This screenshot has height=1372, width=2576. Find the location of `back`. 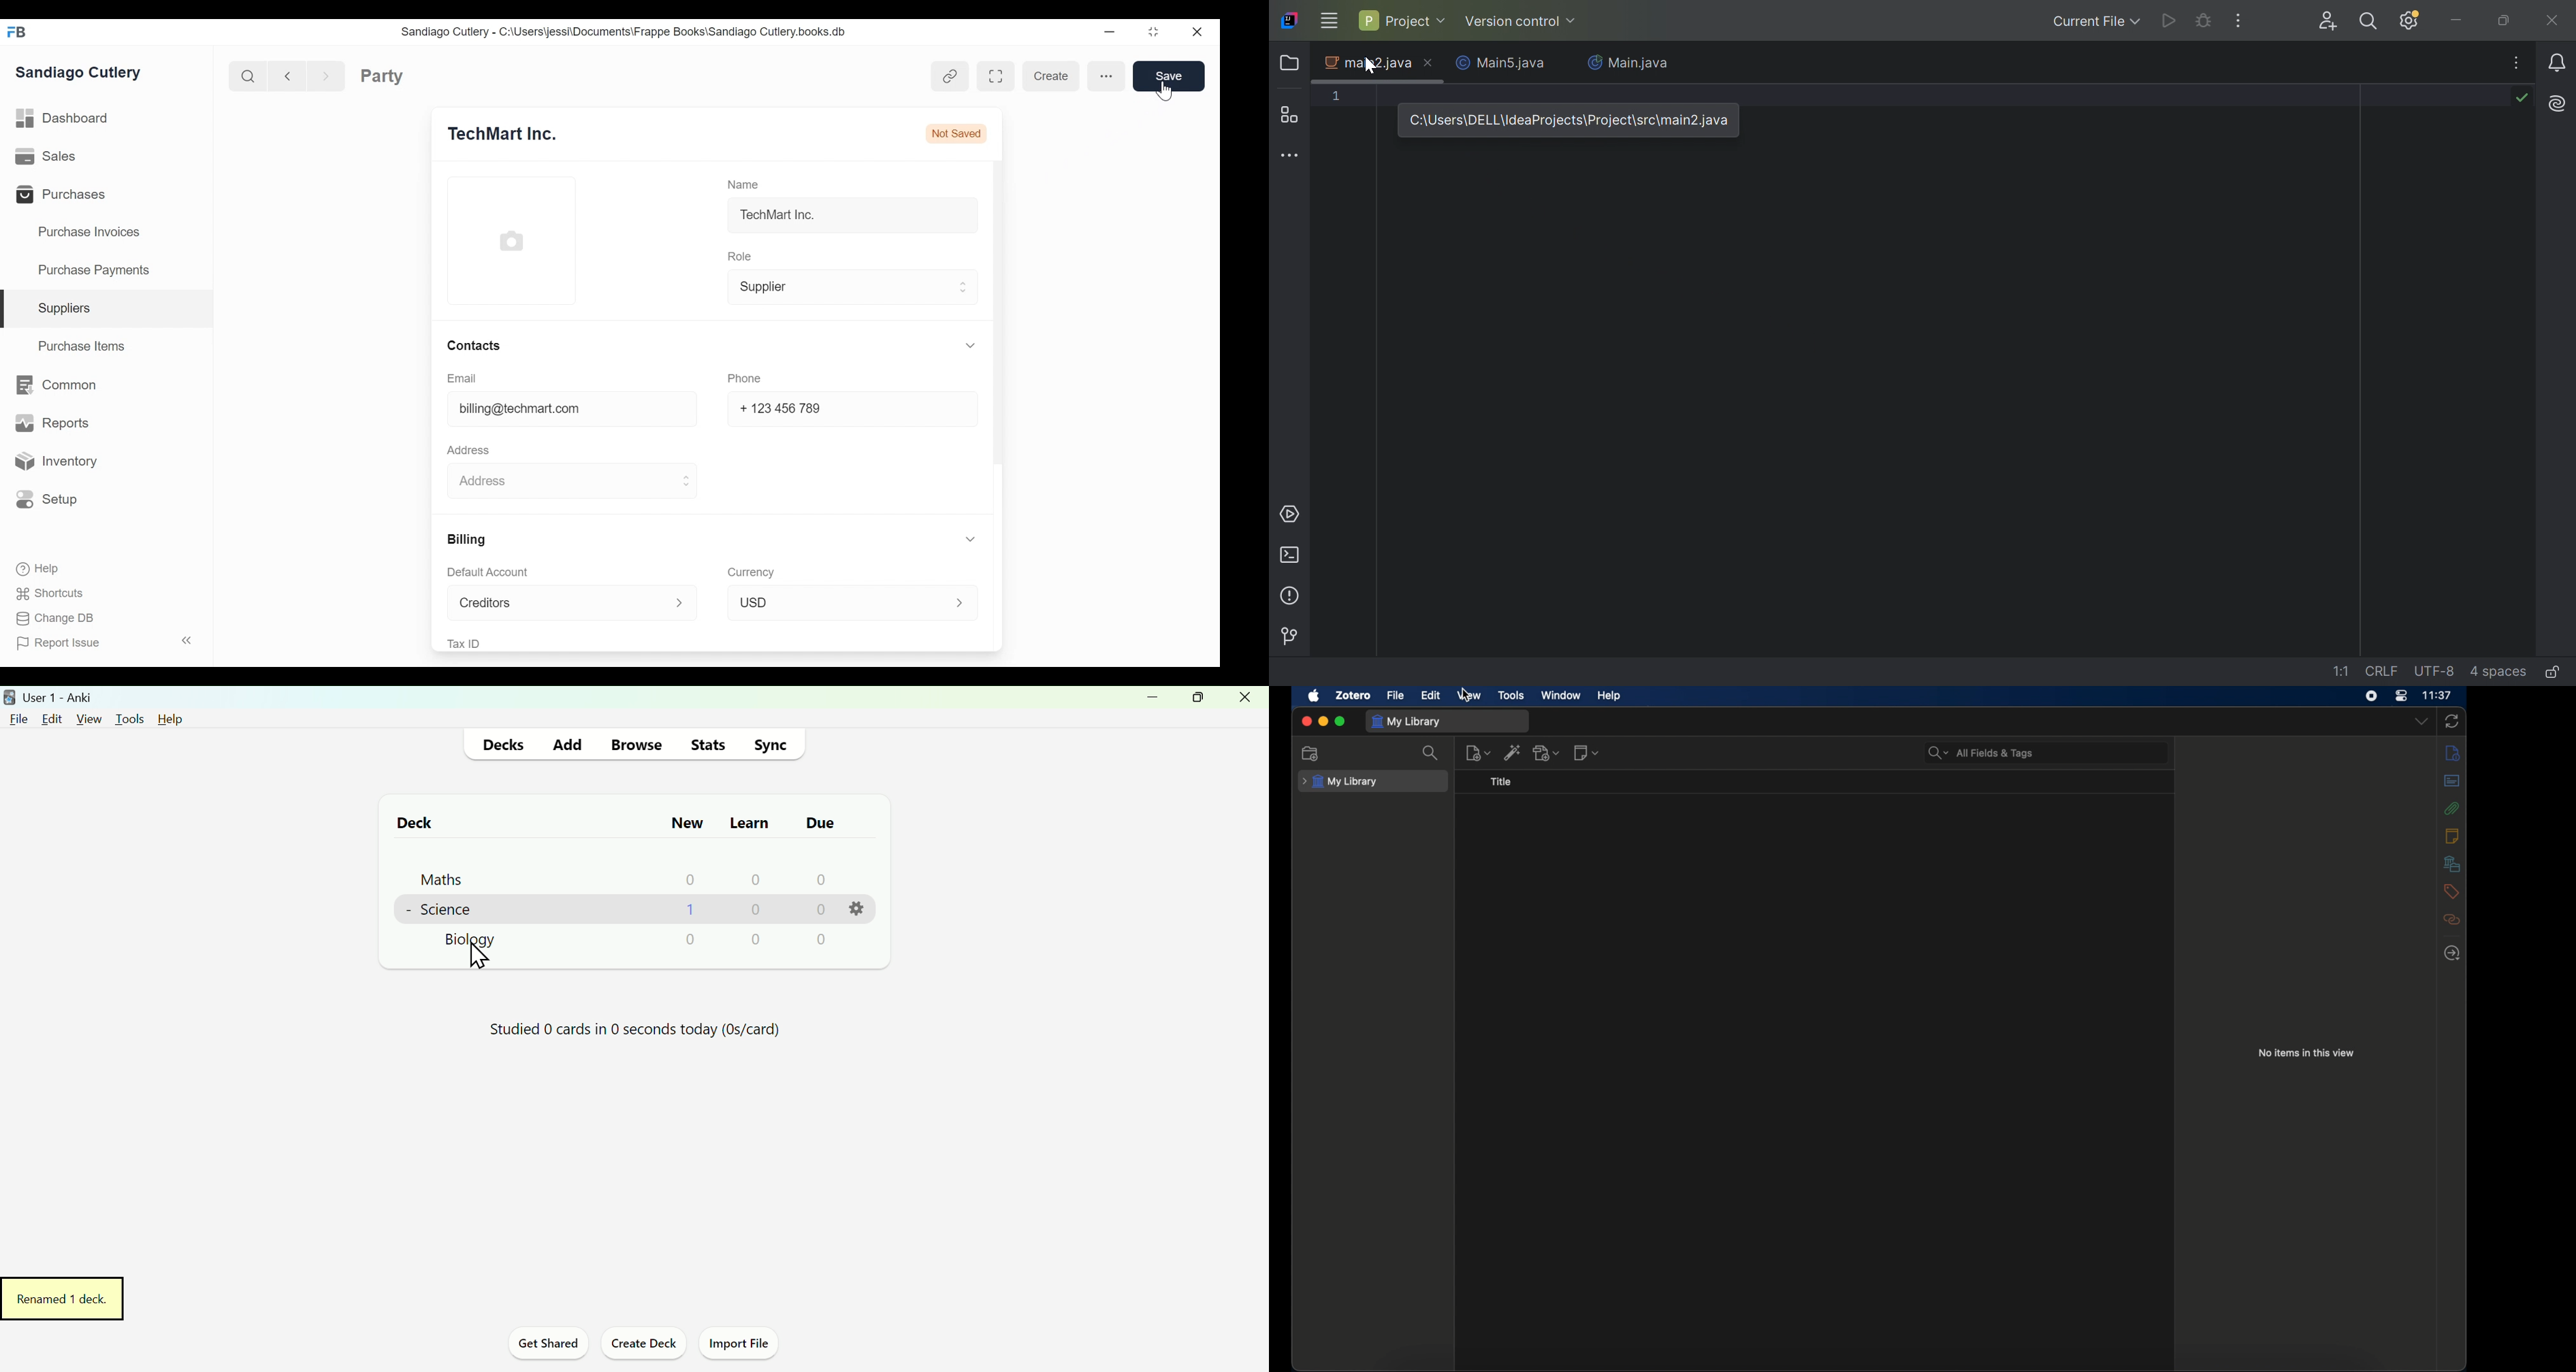

back is located at coordinates (291, 74).